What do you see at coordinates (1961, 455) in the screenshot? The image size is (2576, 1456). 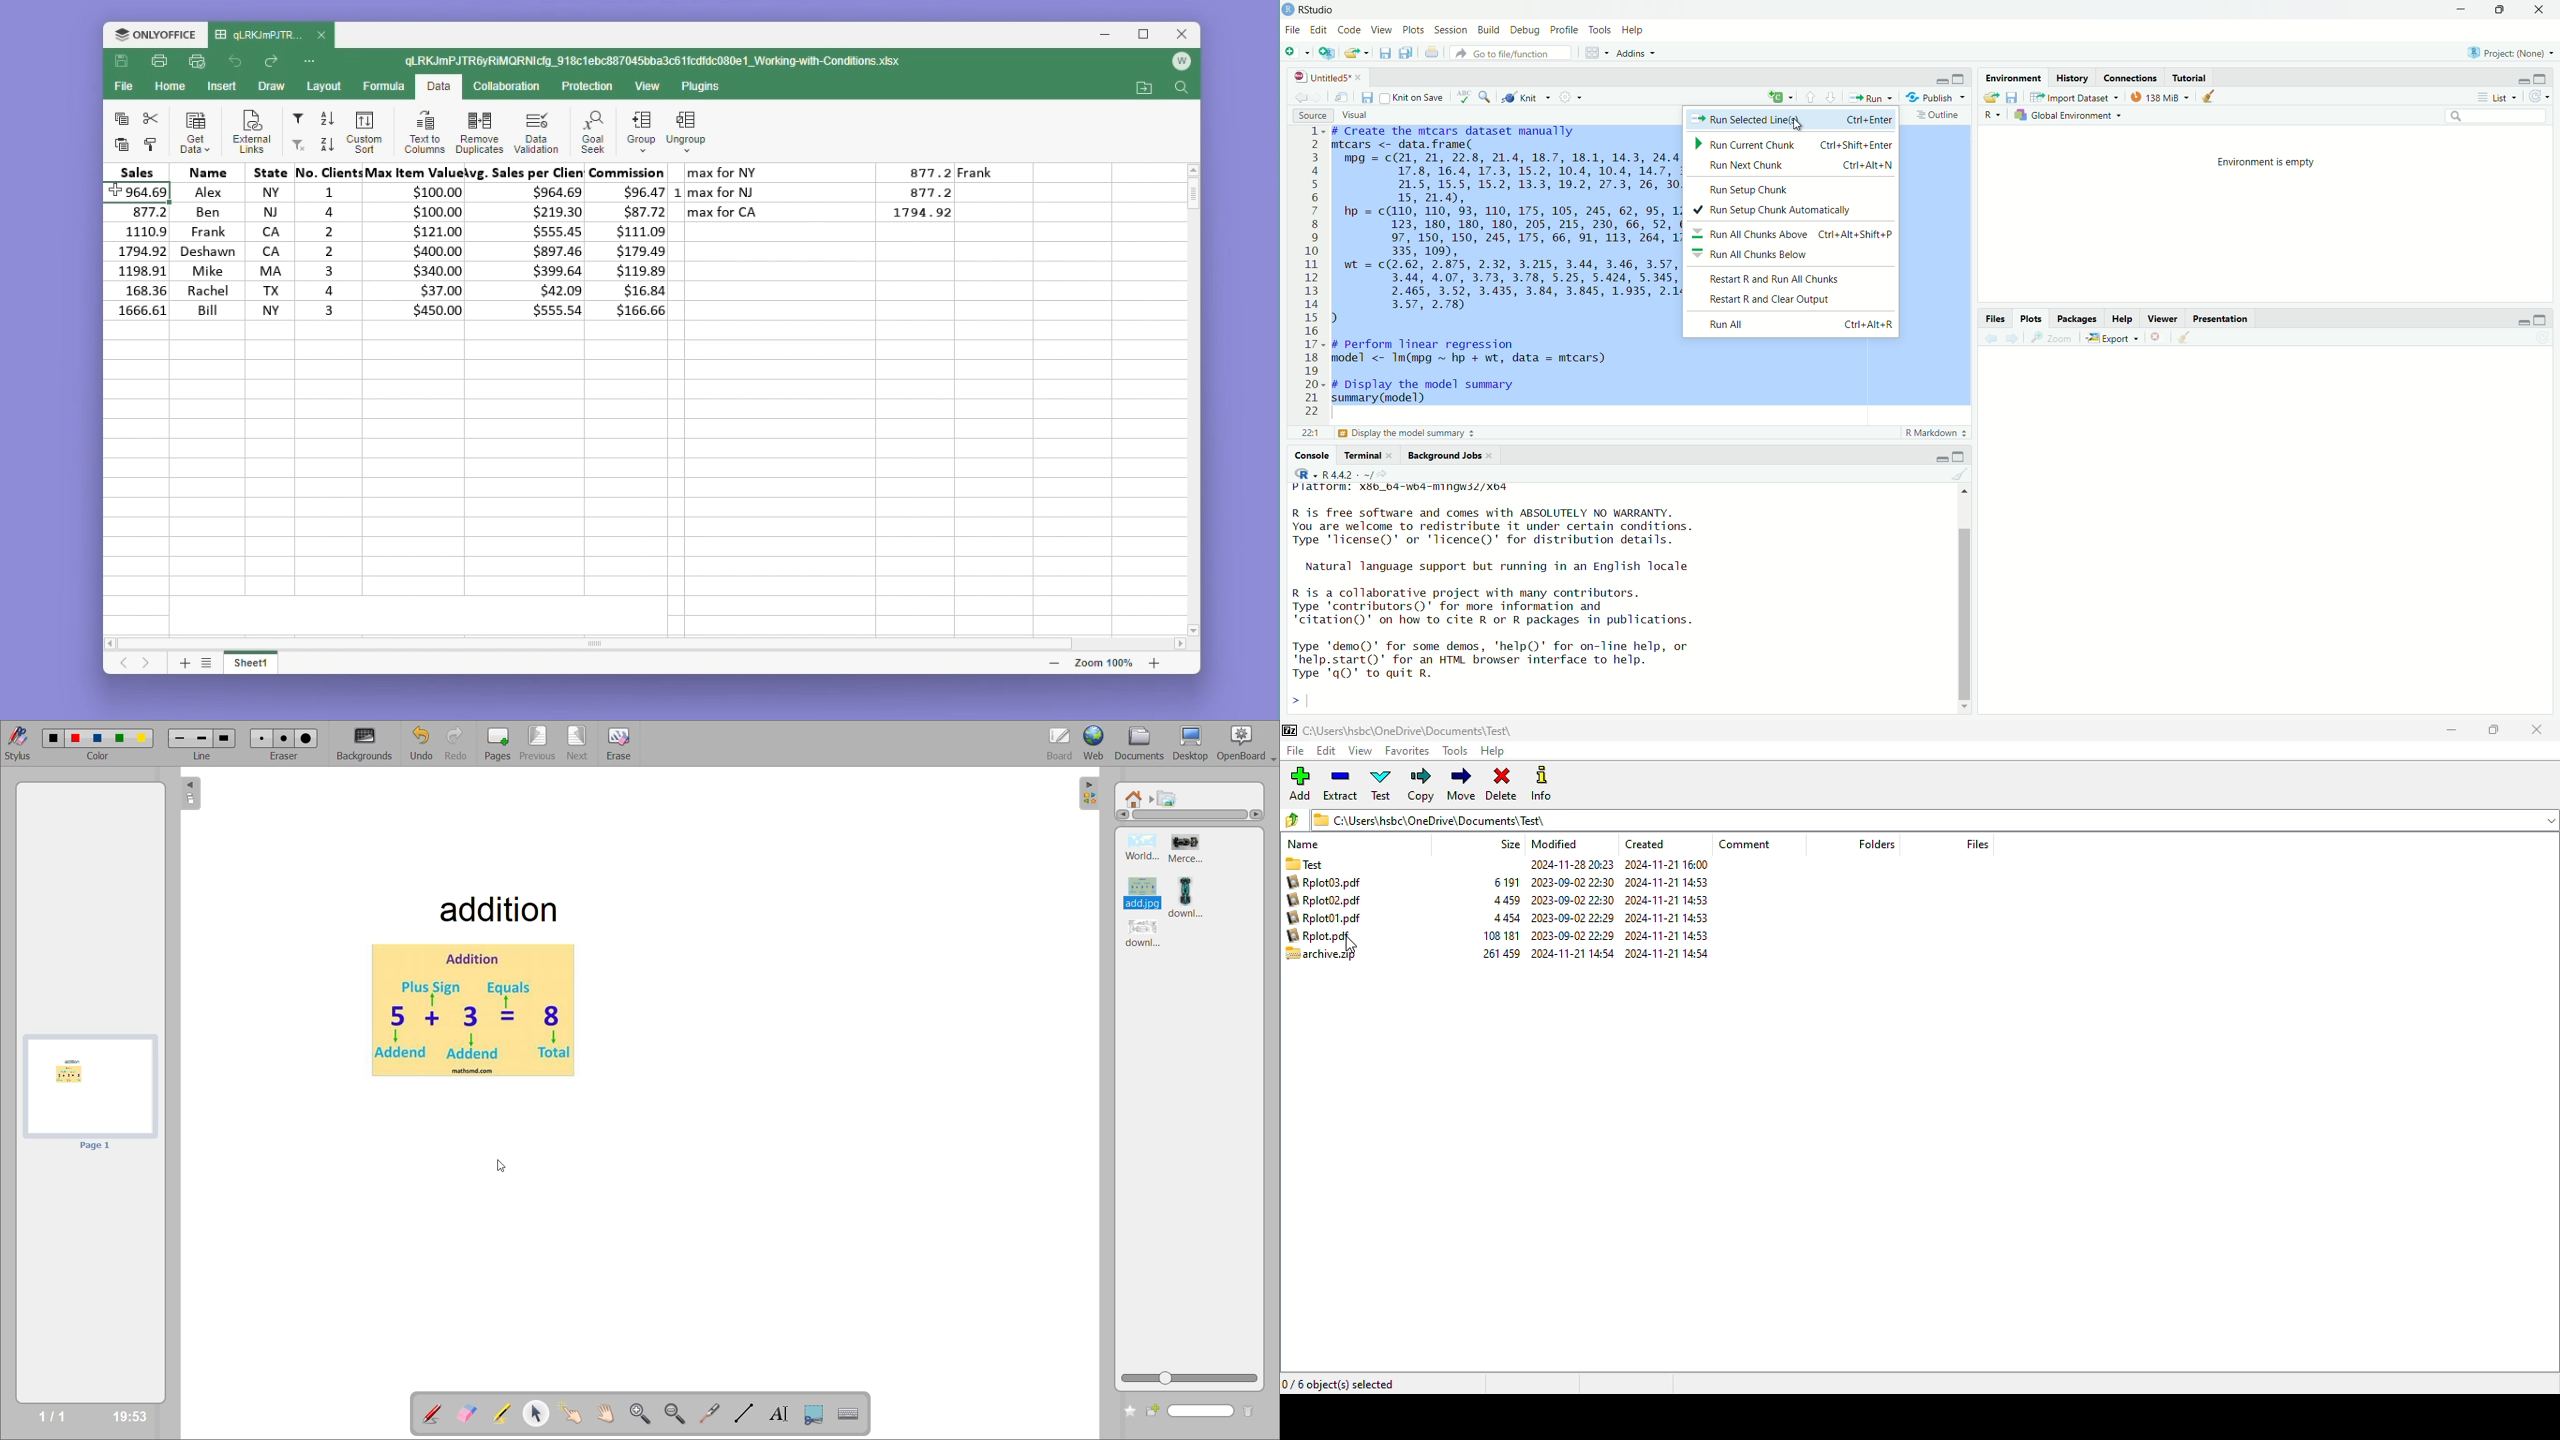 I see `maximize` at bounding box center [1961, 455].